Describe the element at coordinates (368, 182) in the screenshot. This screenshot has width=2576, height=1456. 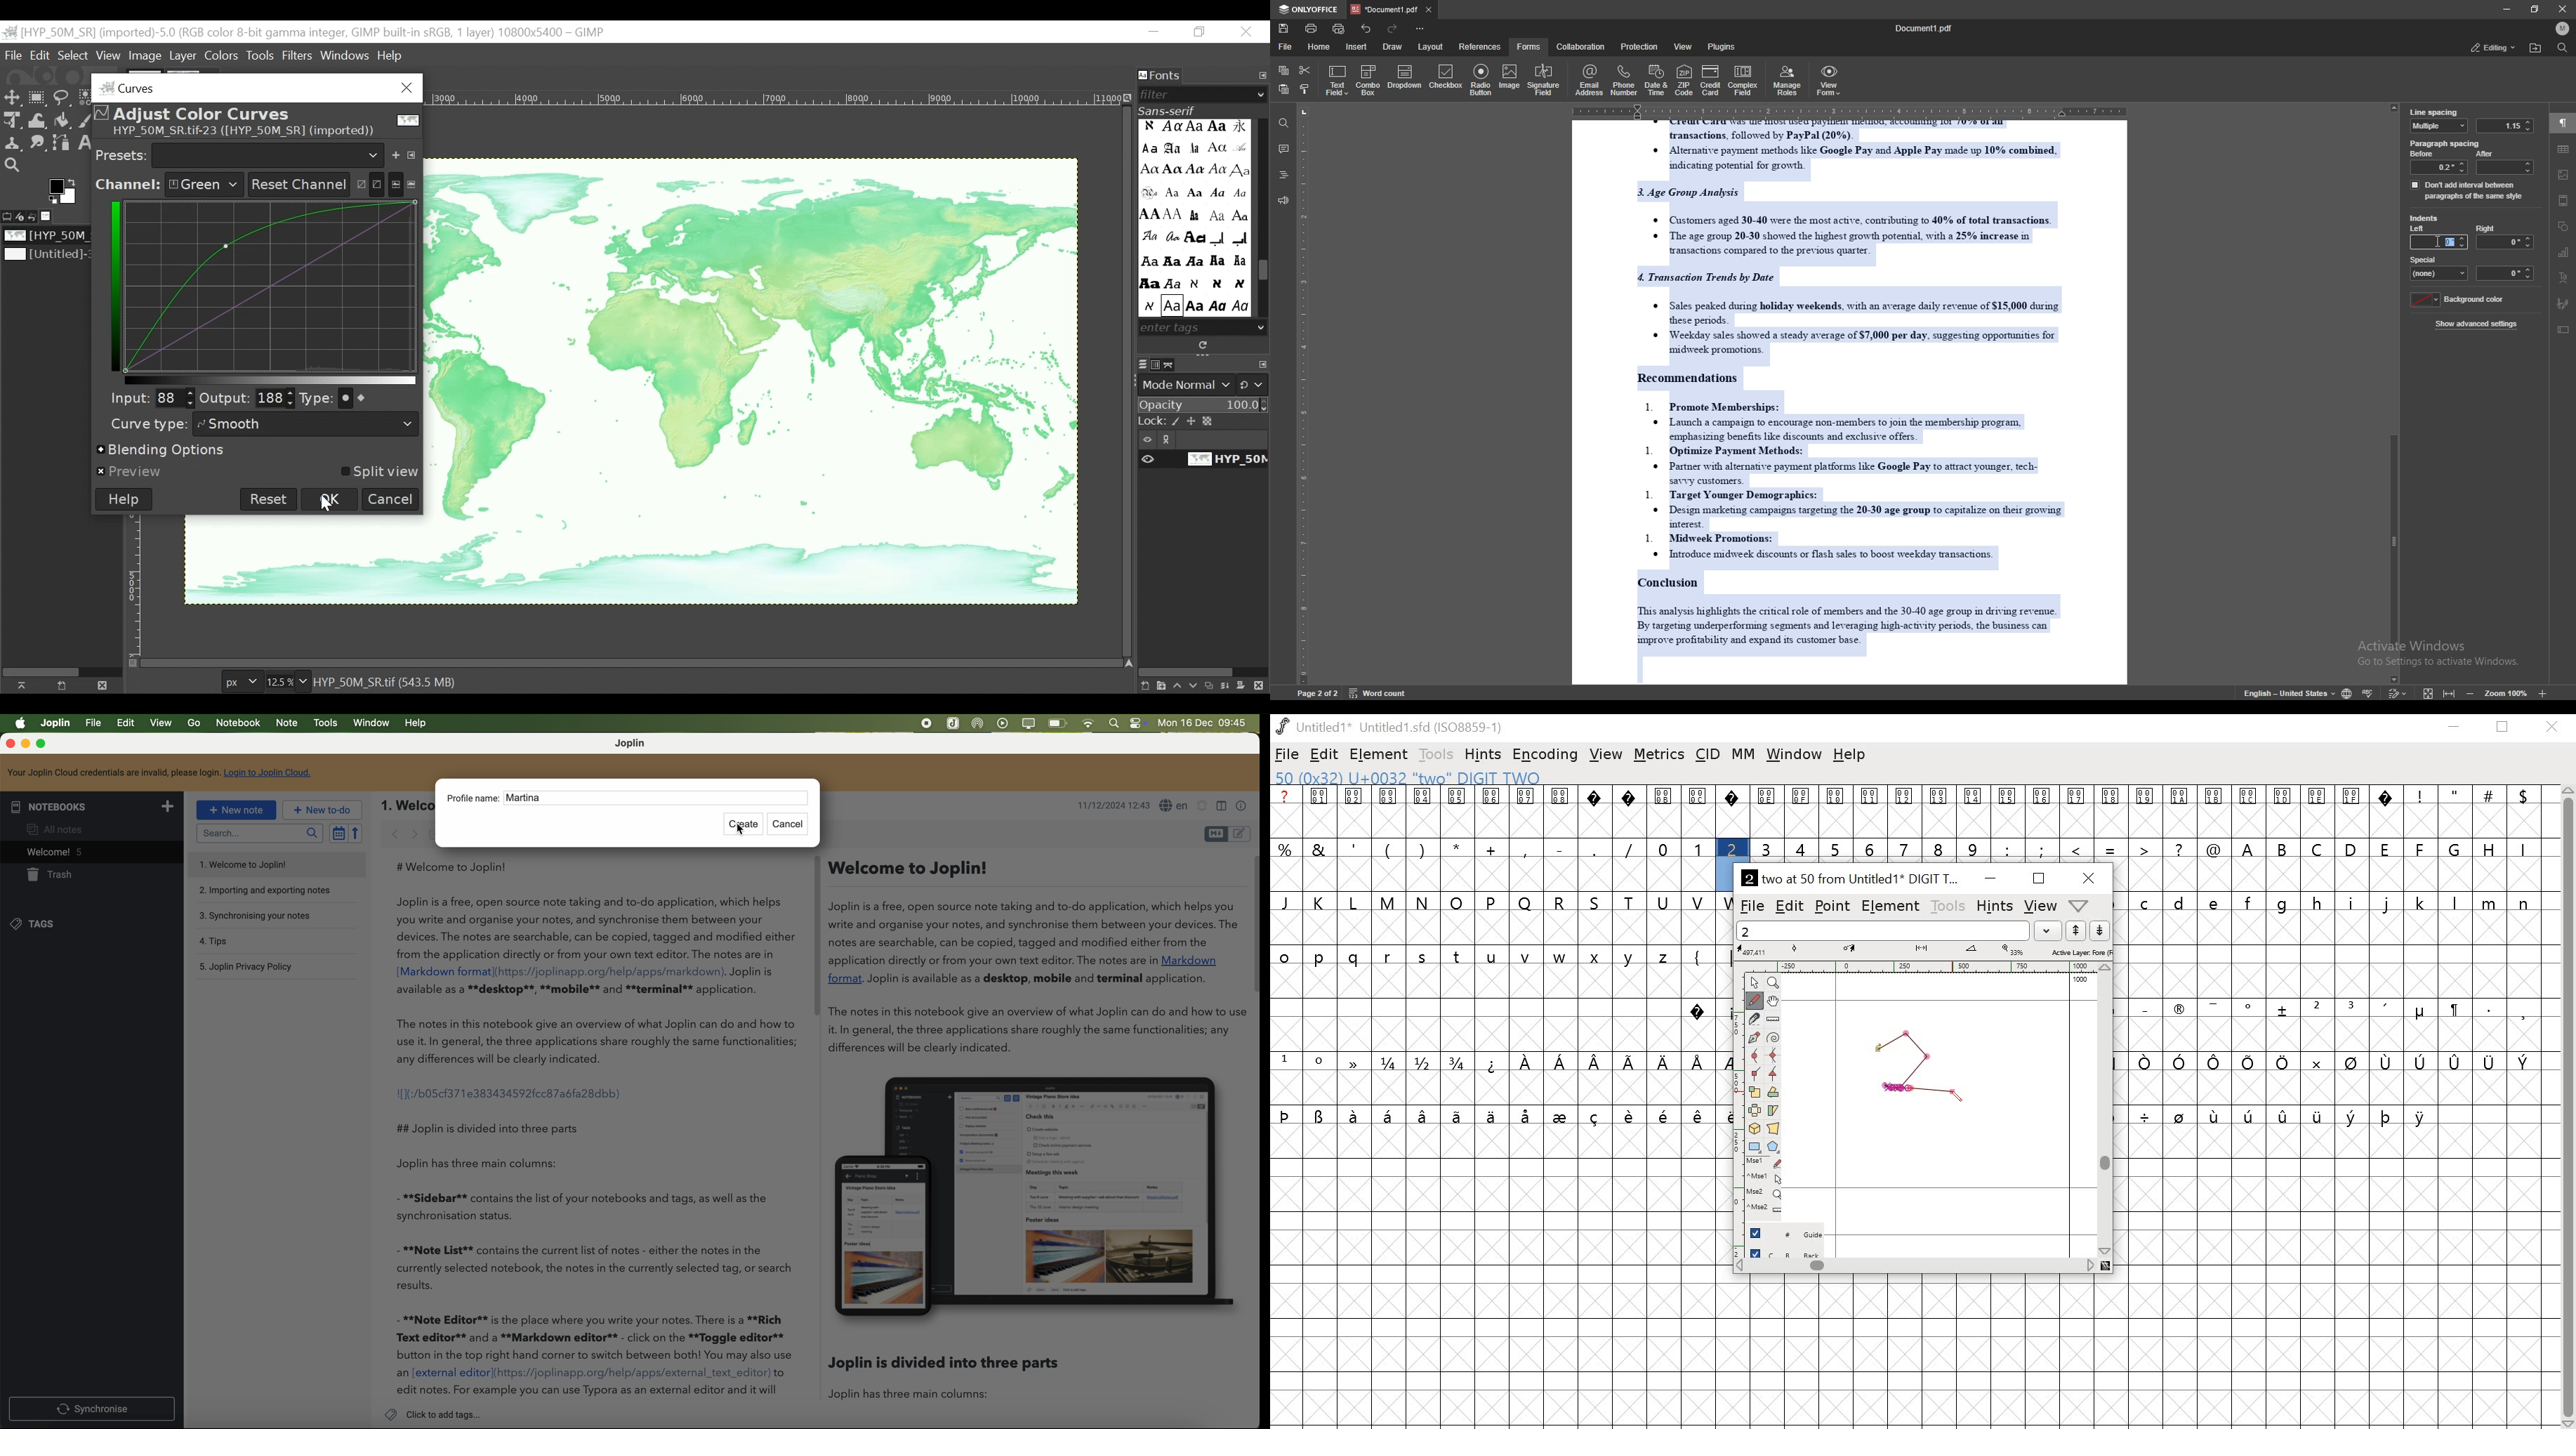
I see `Adjust curves` at that location.